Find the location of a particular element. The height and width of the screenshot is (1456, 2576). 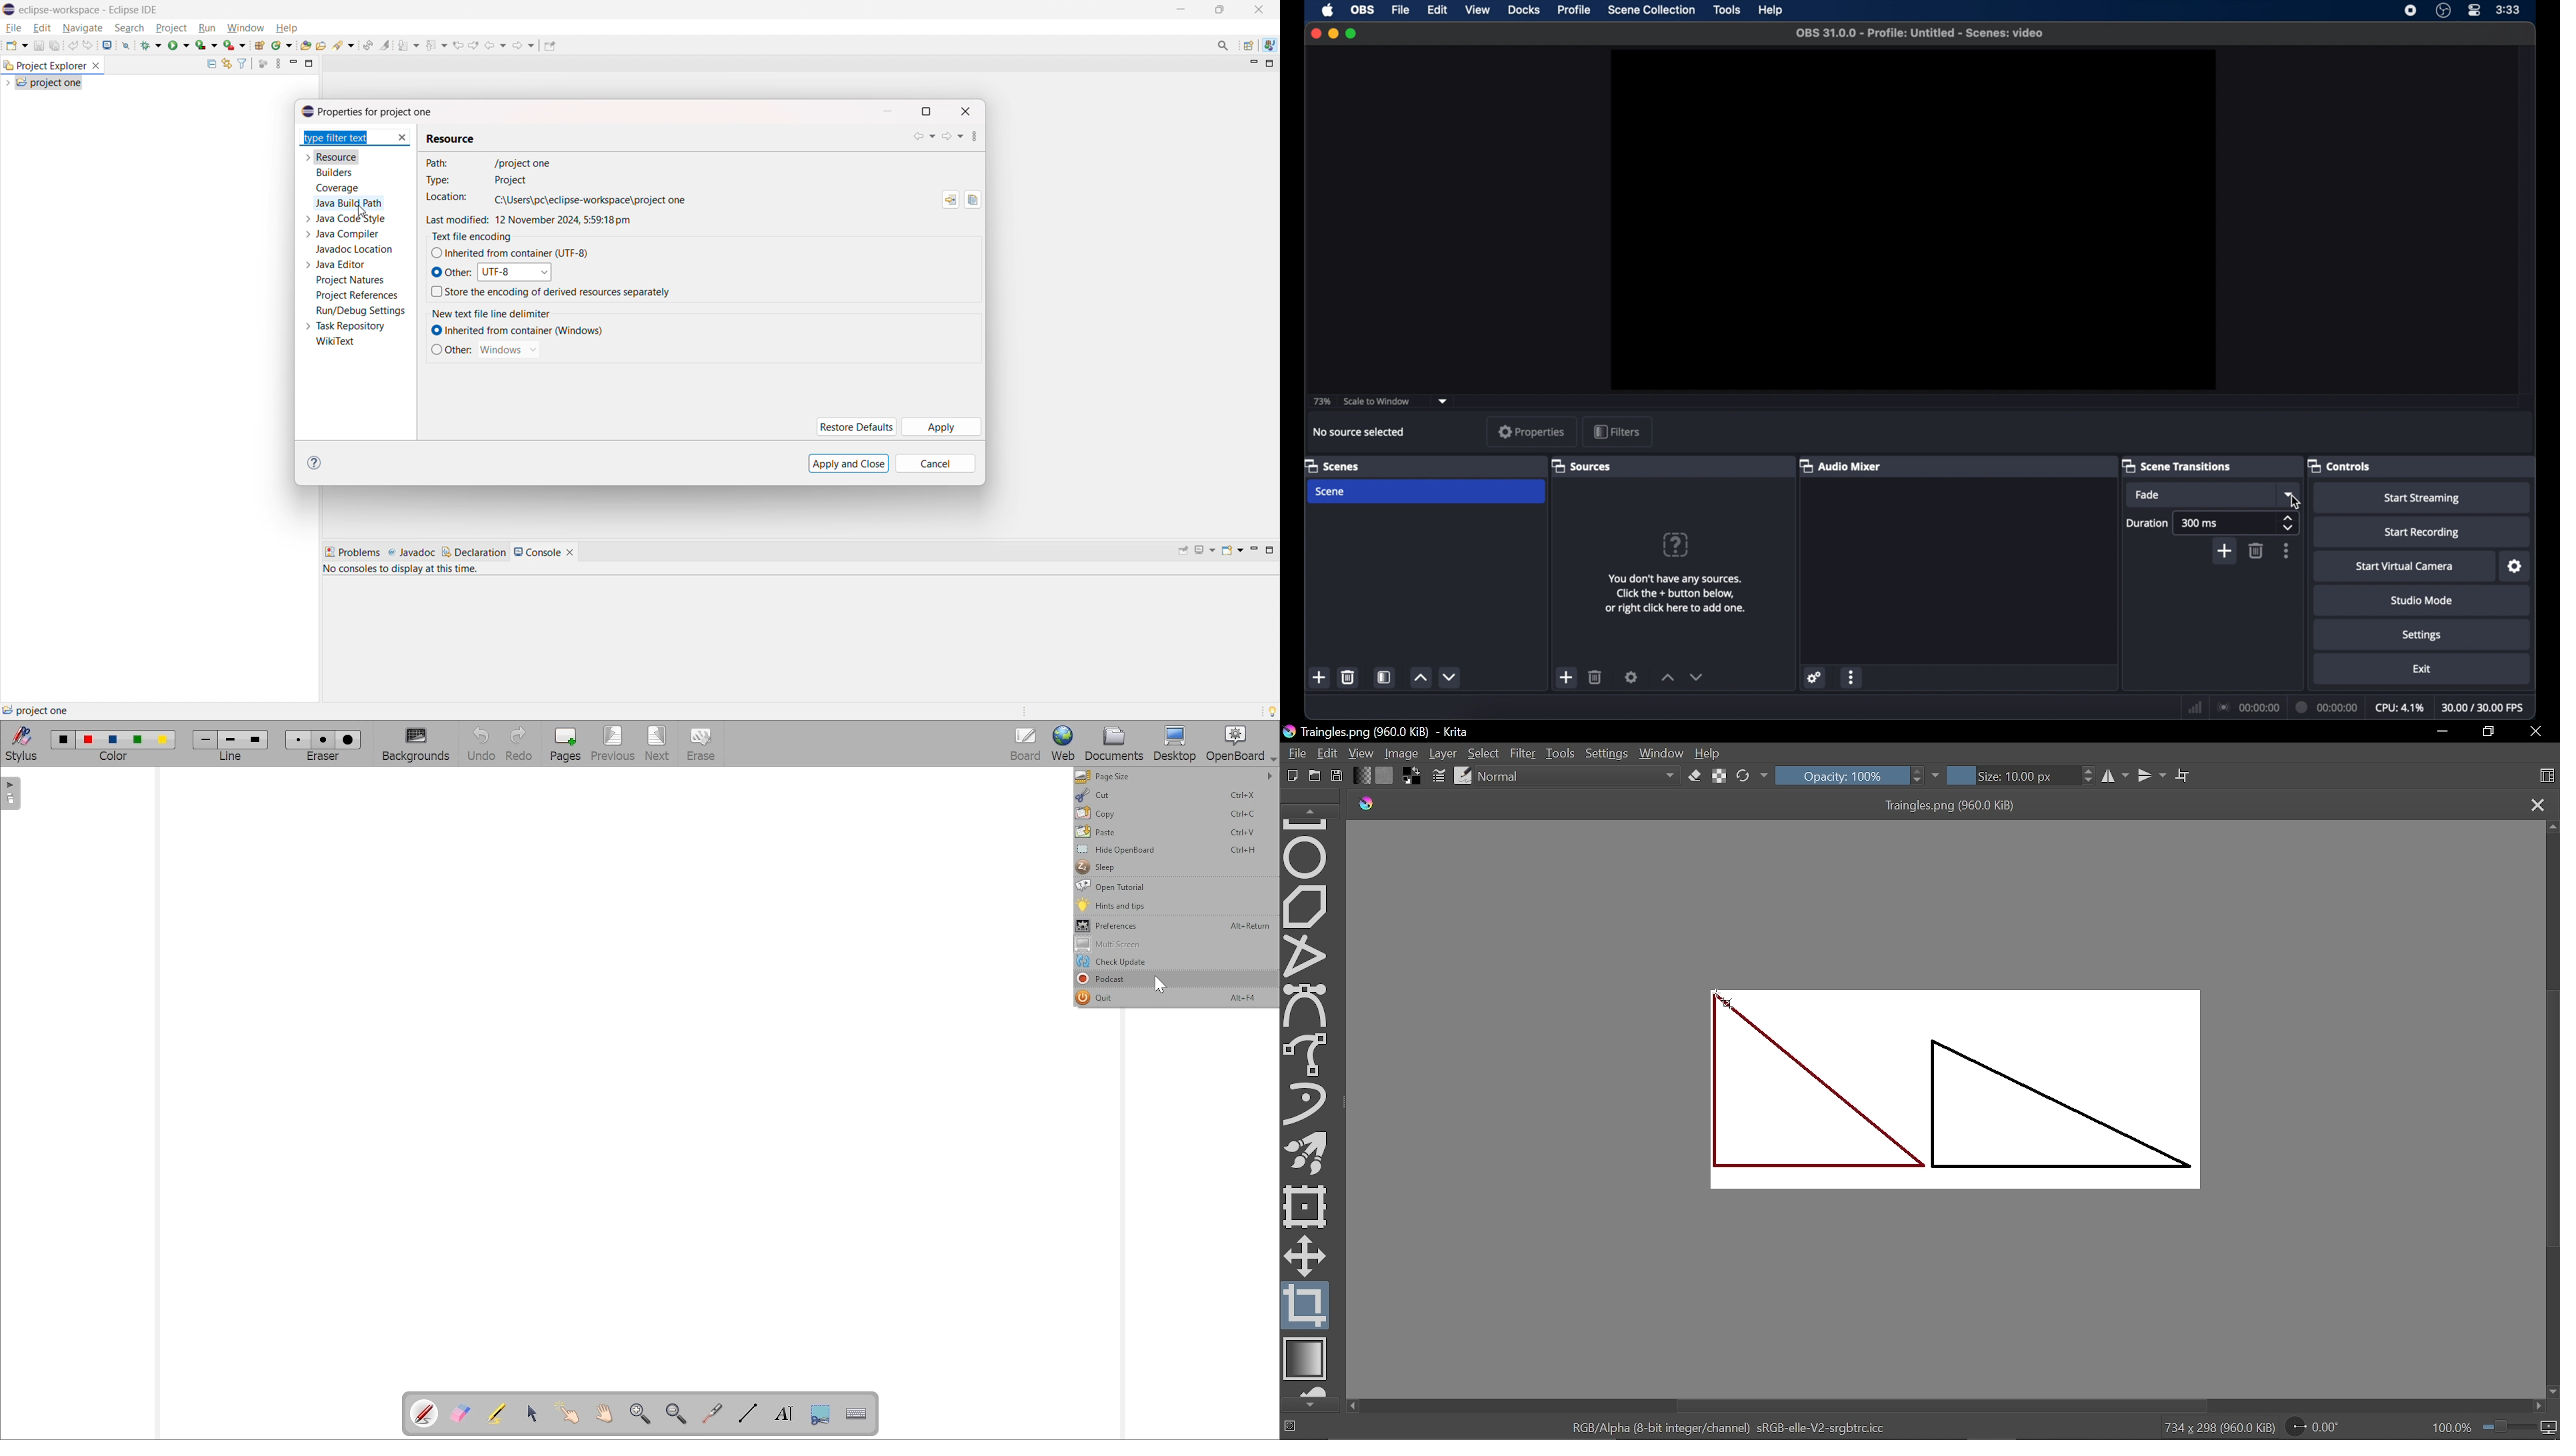

Bezier select tool is located at coordinates (1305, 1006).